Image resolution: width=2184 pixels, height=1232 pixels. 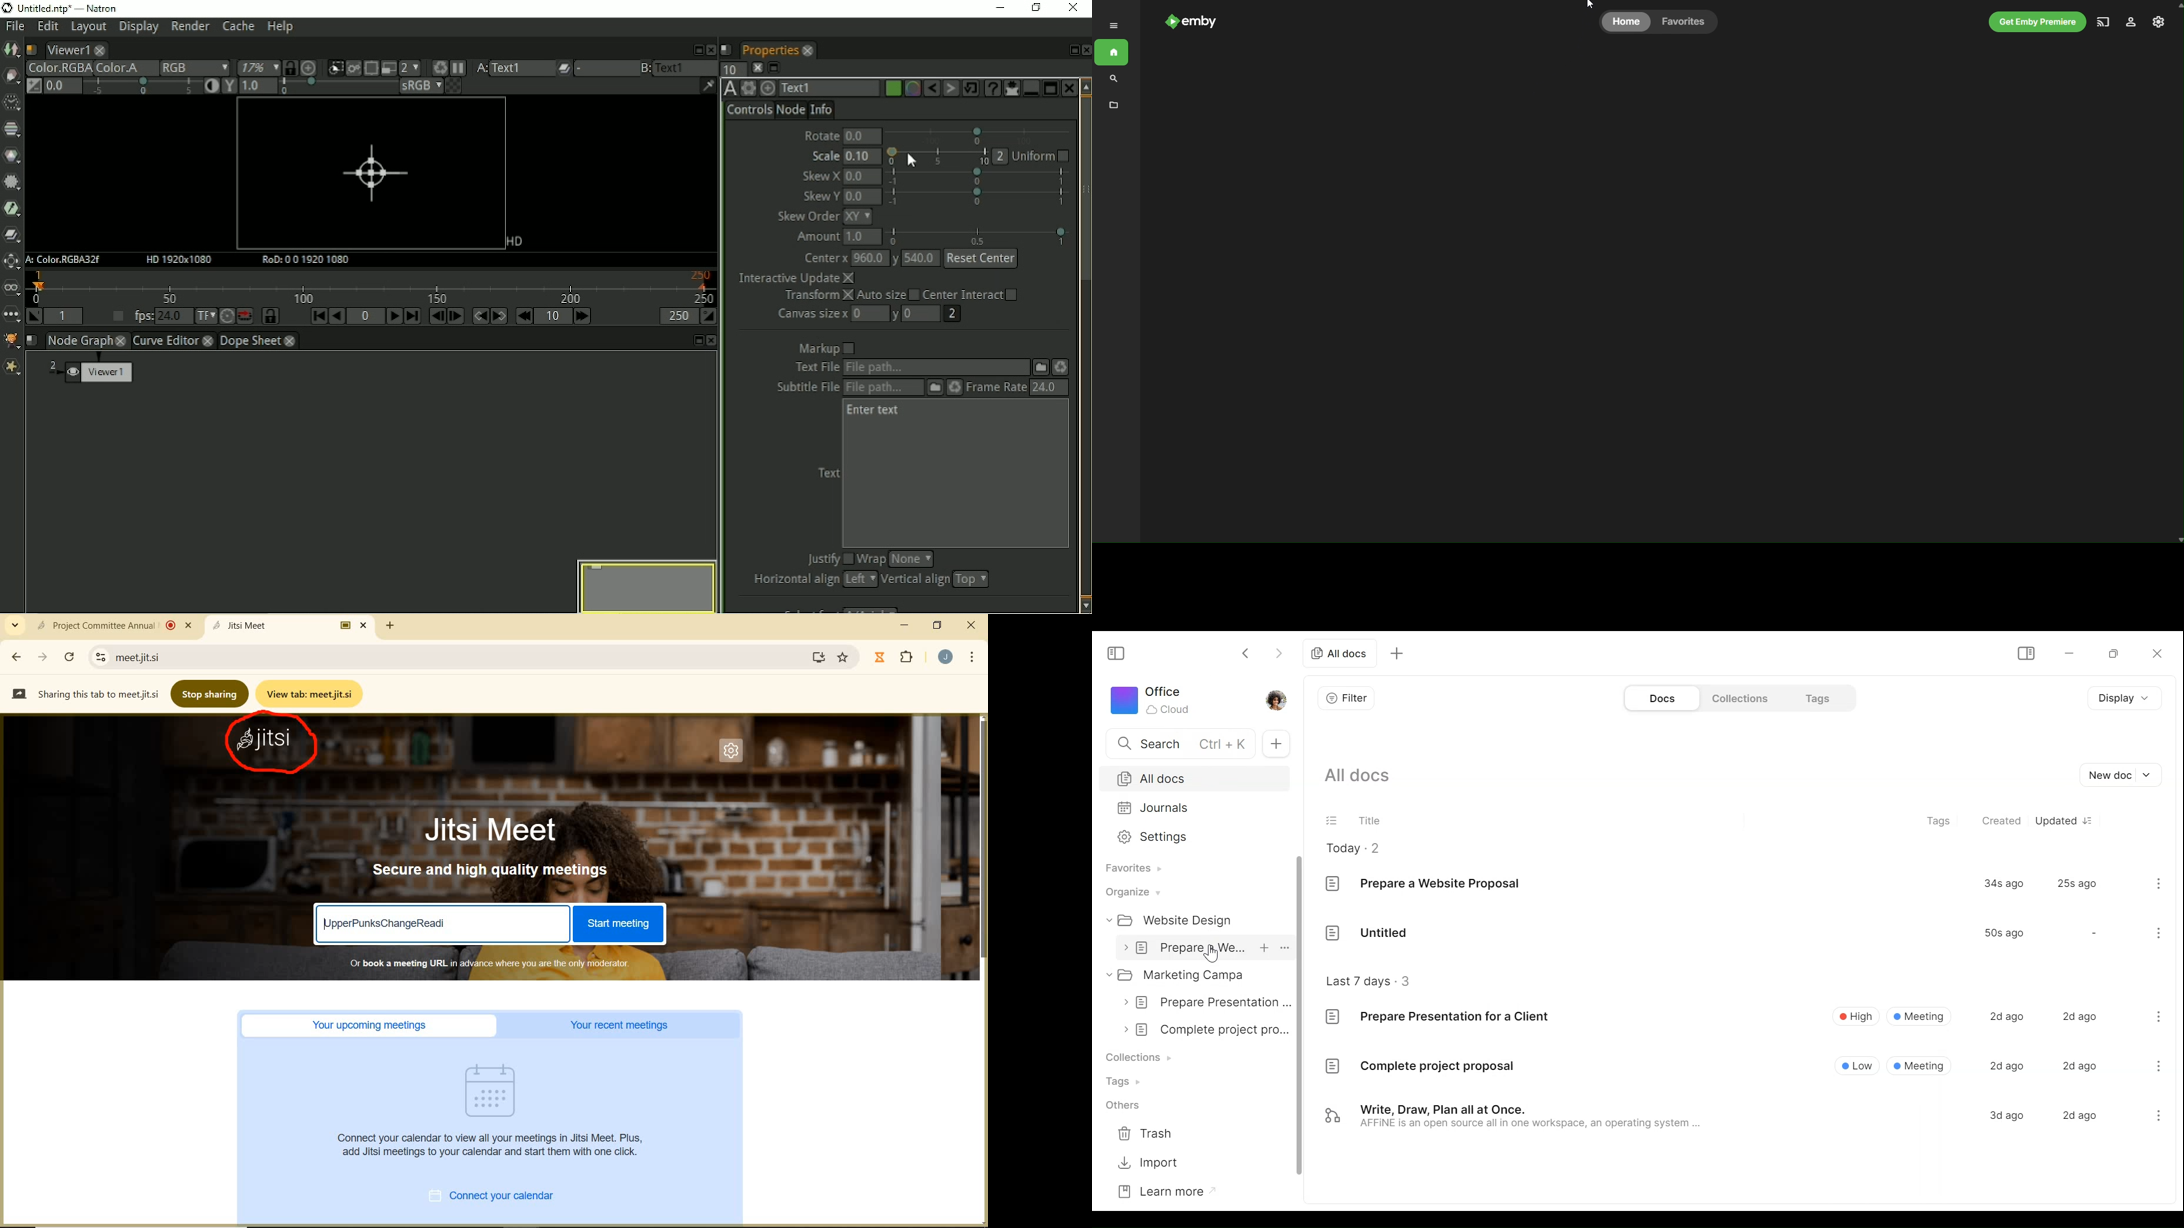 What do you see at coordinates (112, 625) in the screenshot?
I see `Project Committee Annual` at bounding box center [112, 625].